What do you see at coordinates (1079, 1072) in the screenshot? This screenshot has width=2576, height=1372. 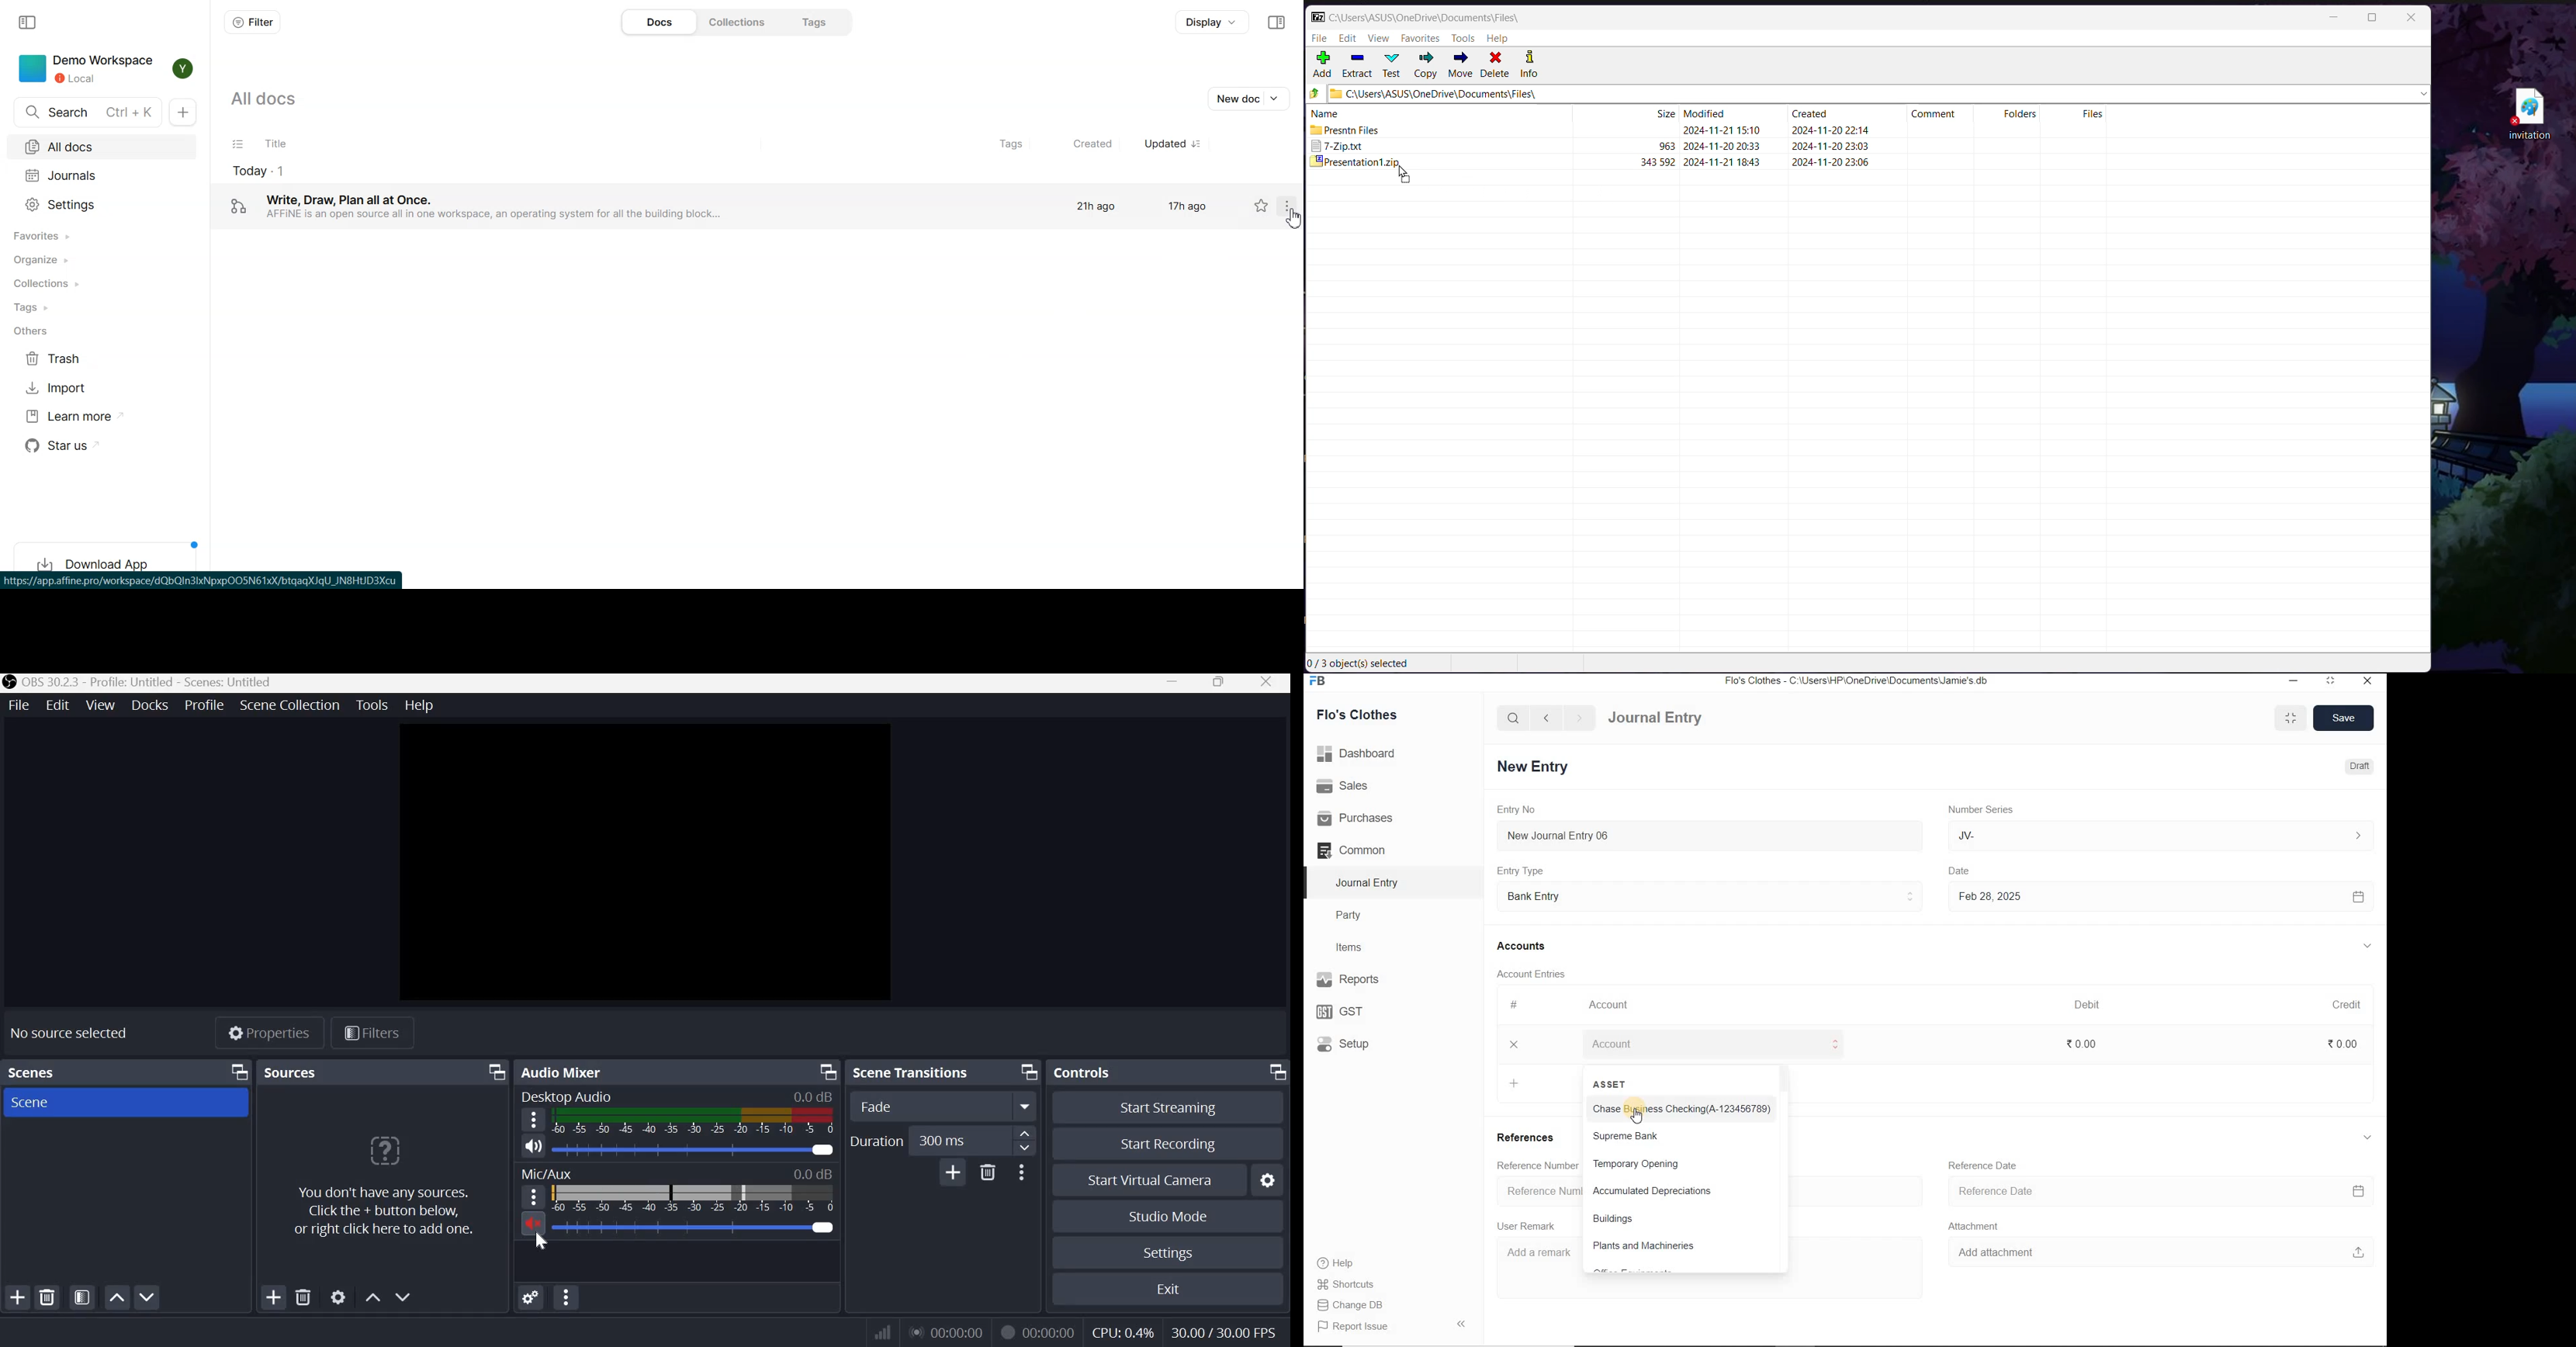 I see `Controls` at bounding box center [1079, 1072].